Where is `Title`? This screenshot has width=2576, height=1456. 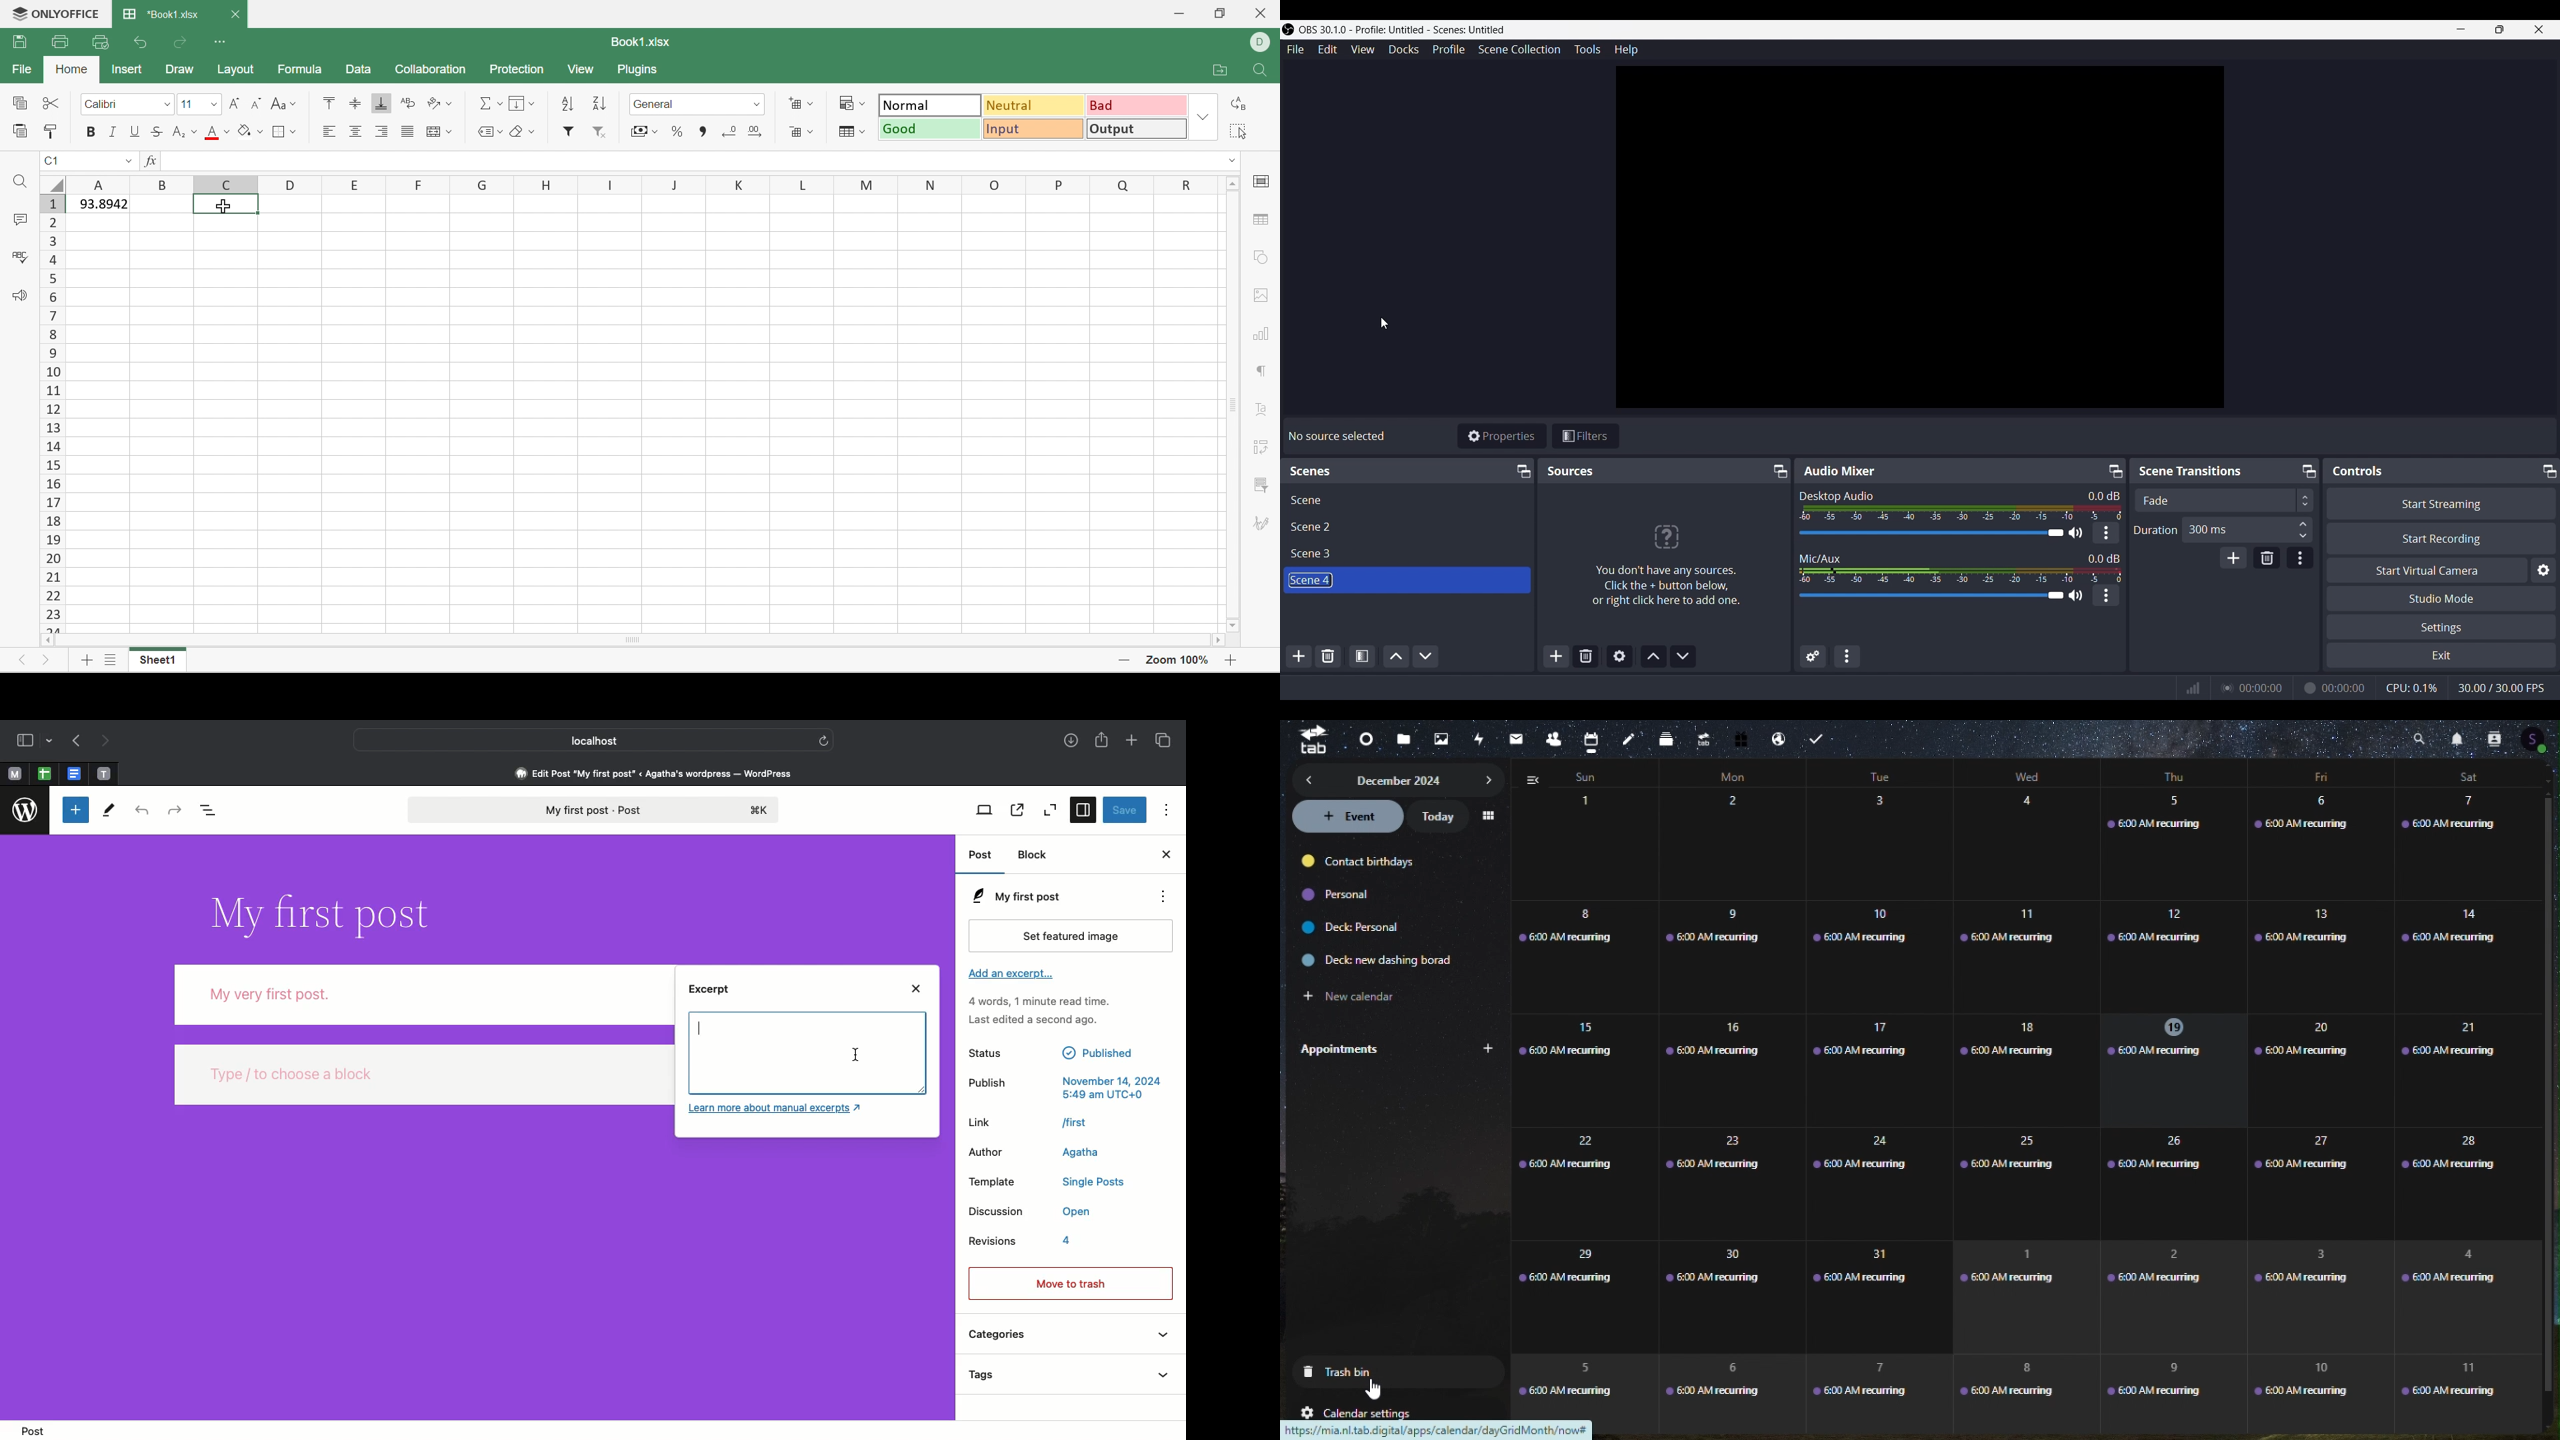 Title is located at coordinates (318, 911).